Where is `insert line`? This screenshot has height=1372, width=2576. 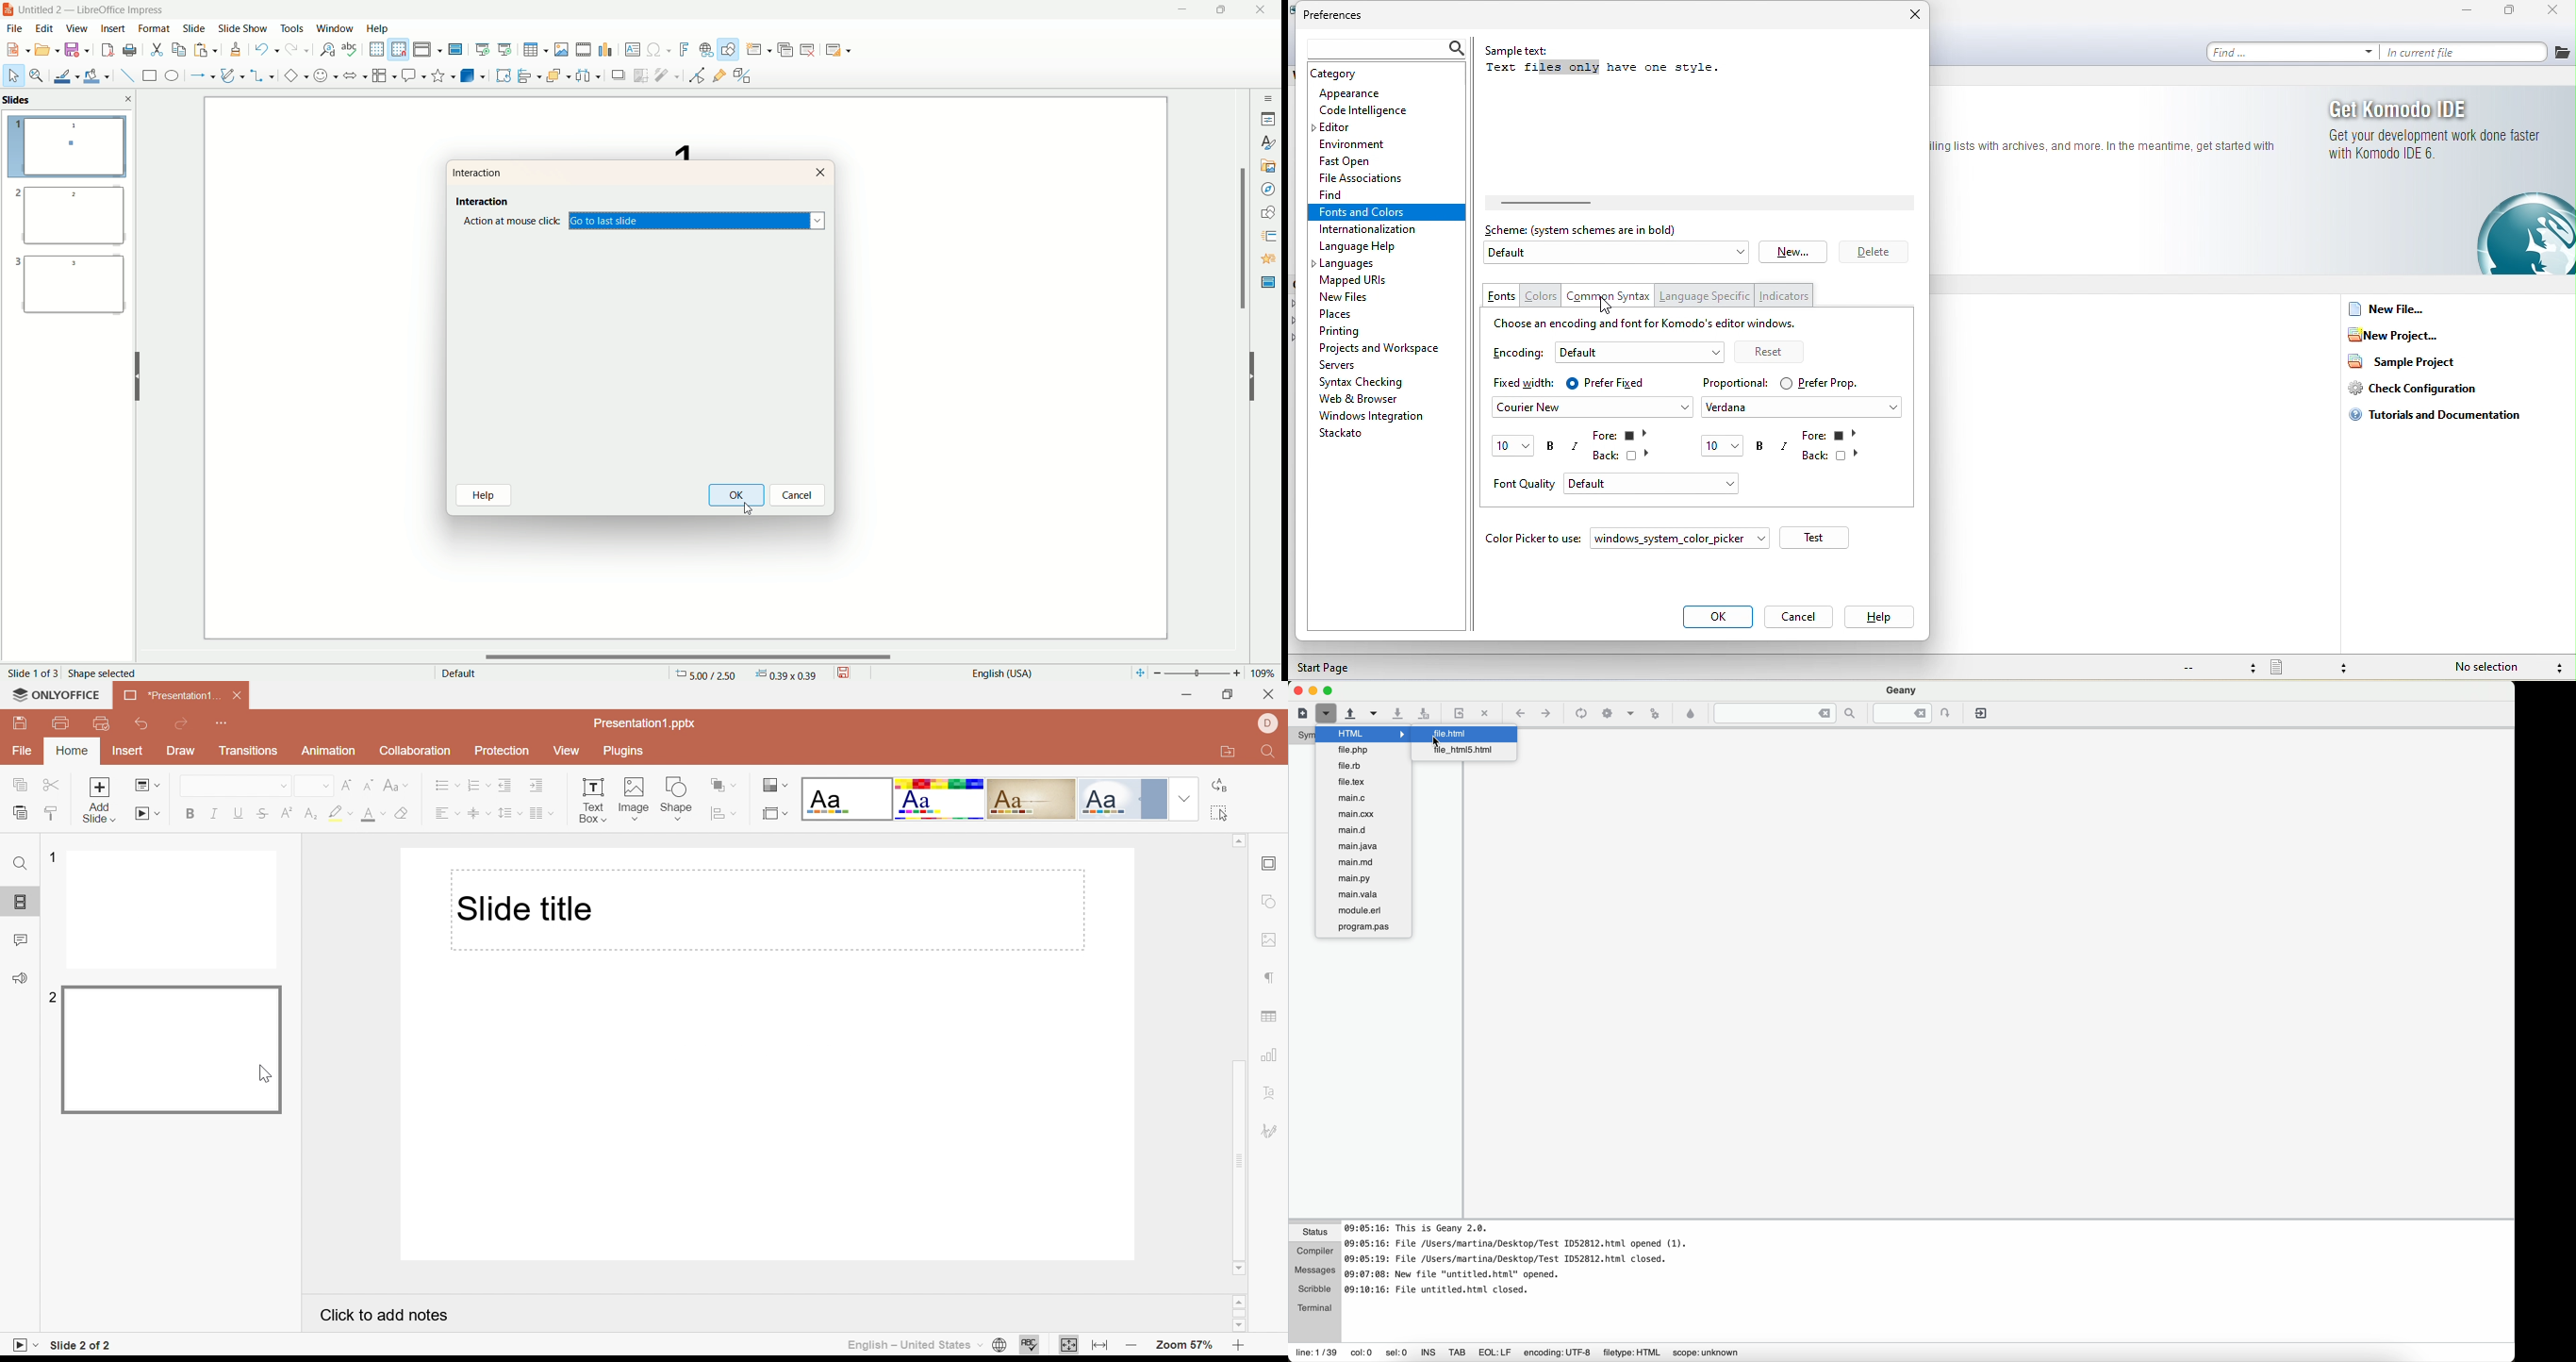
insert line is located at coordinates (123, 75).